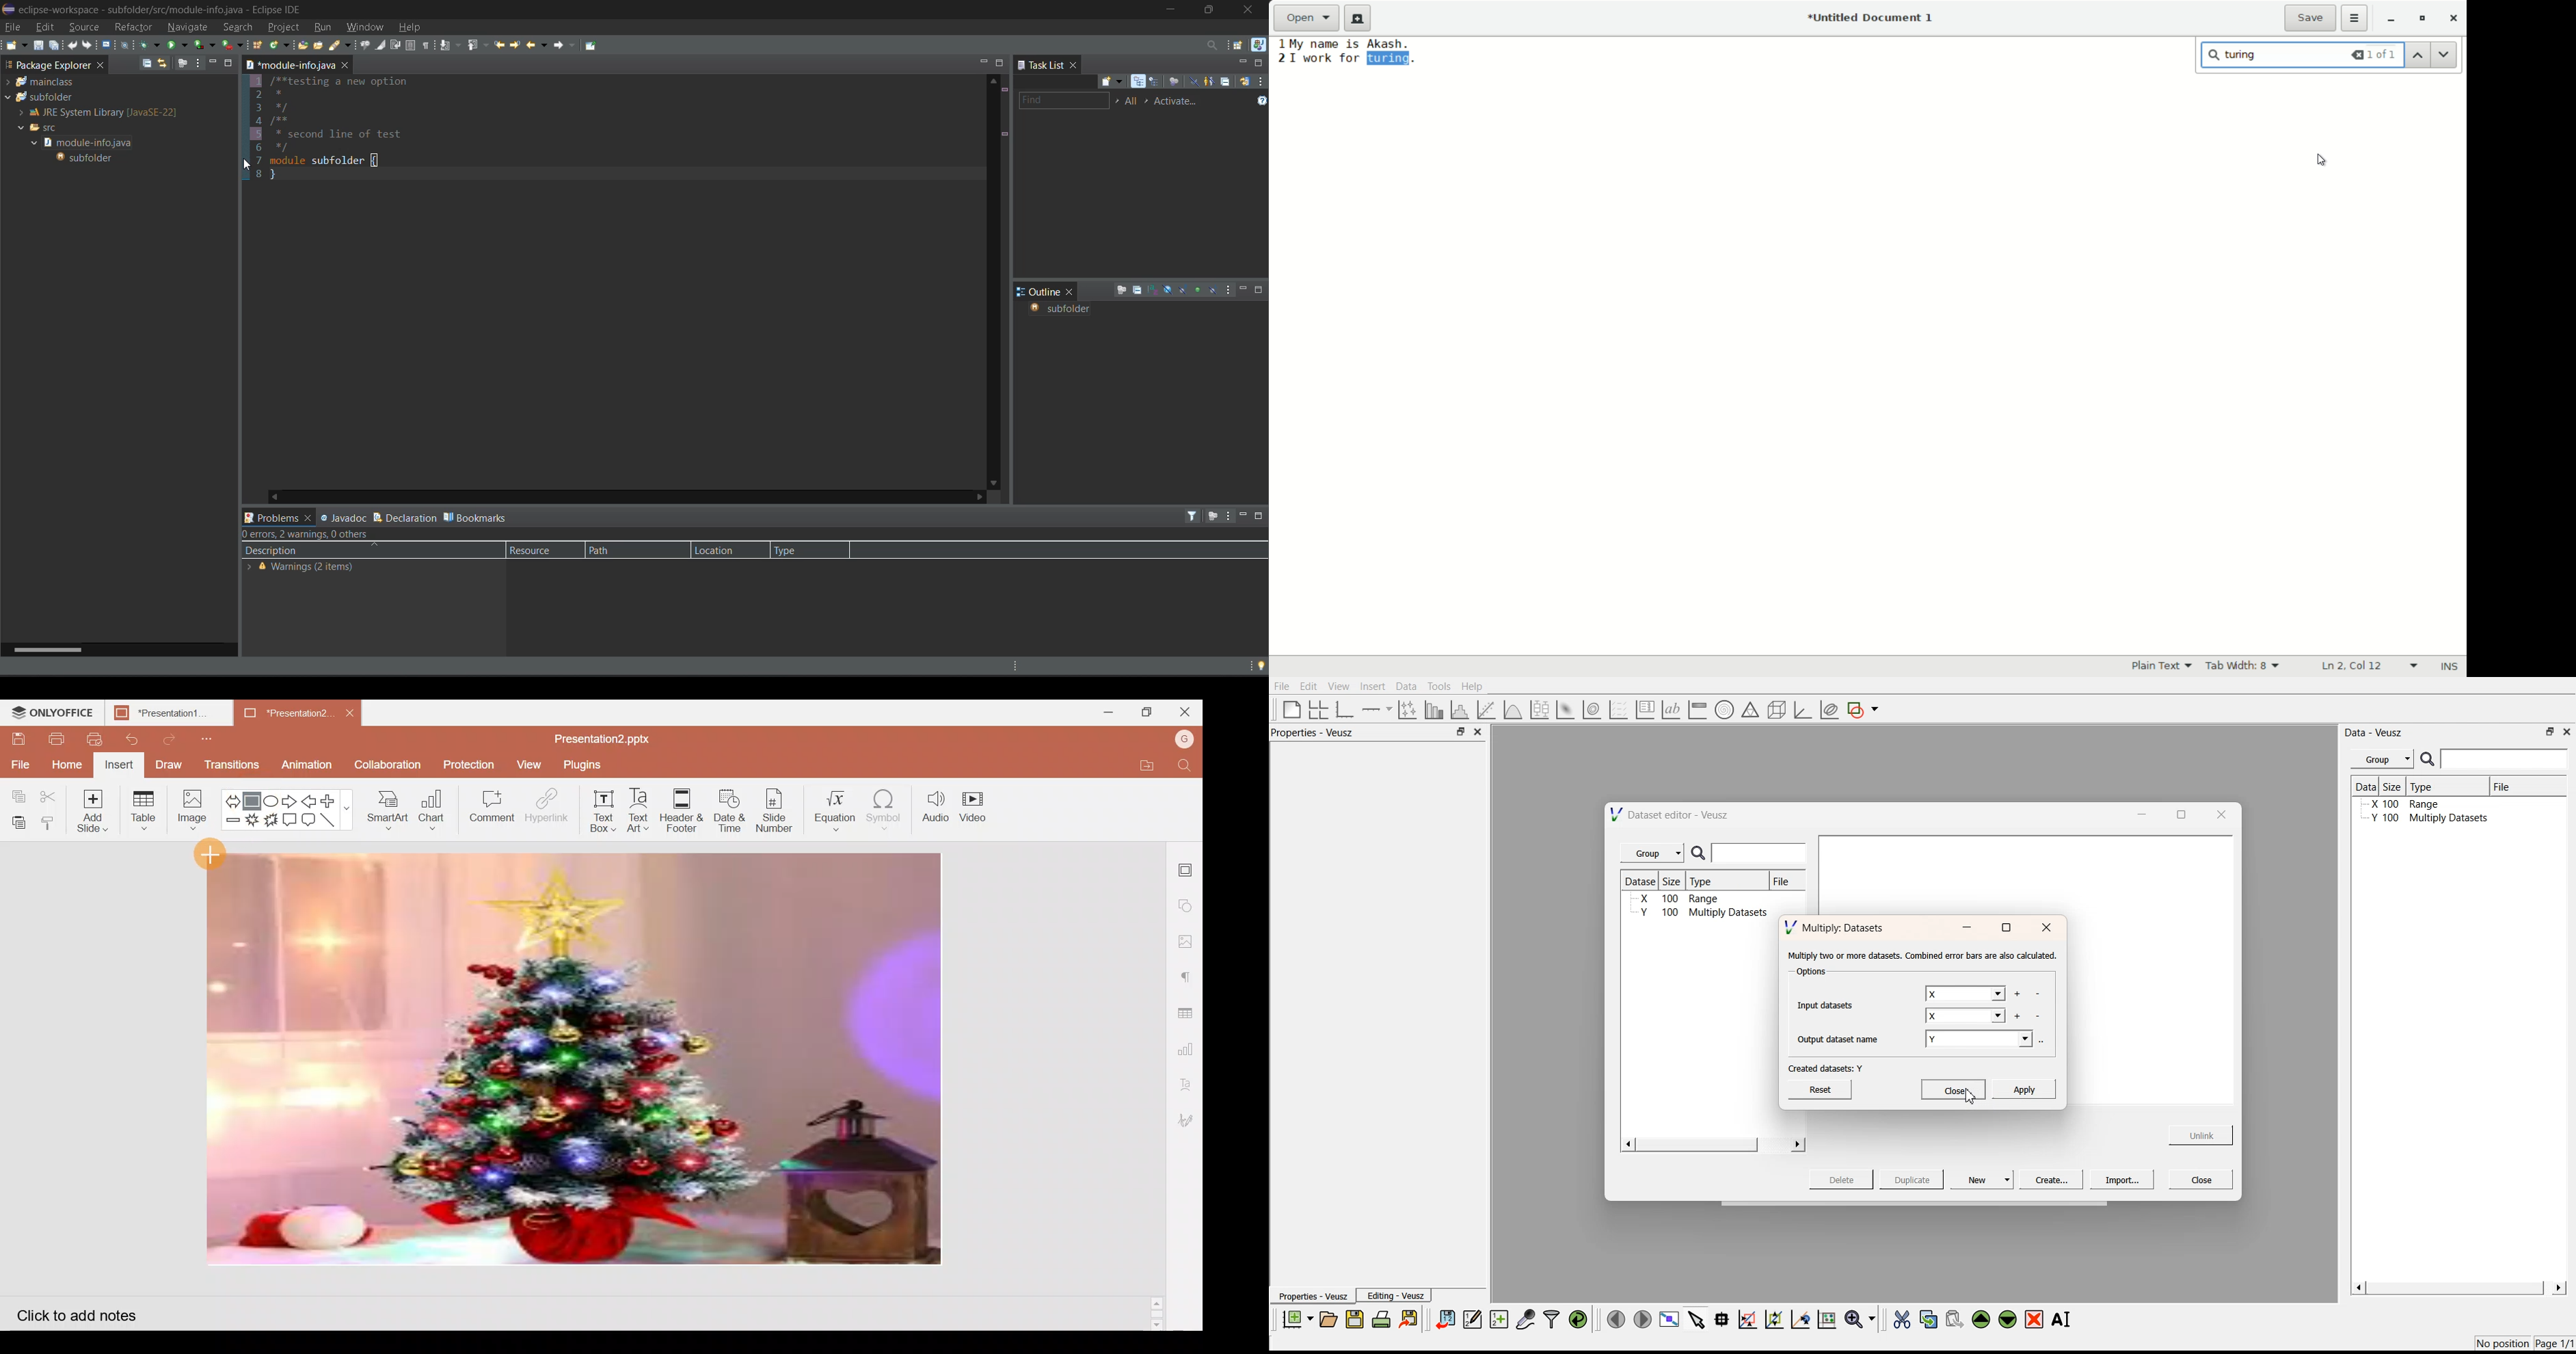 The width and height of the screenshot is (2576, 1372). I want to click on search, so click(343, 47).